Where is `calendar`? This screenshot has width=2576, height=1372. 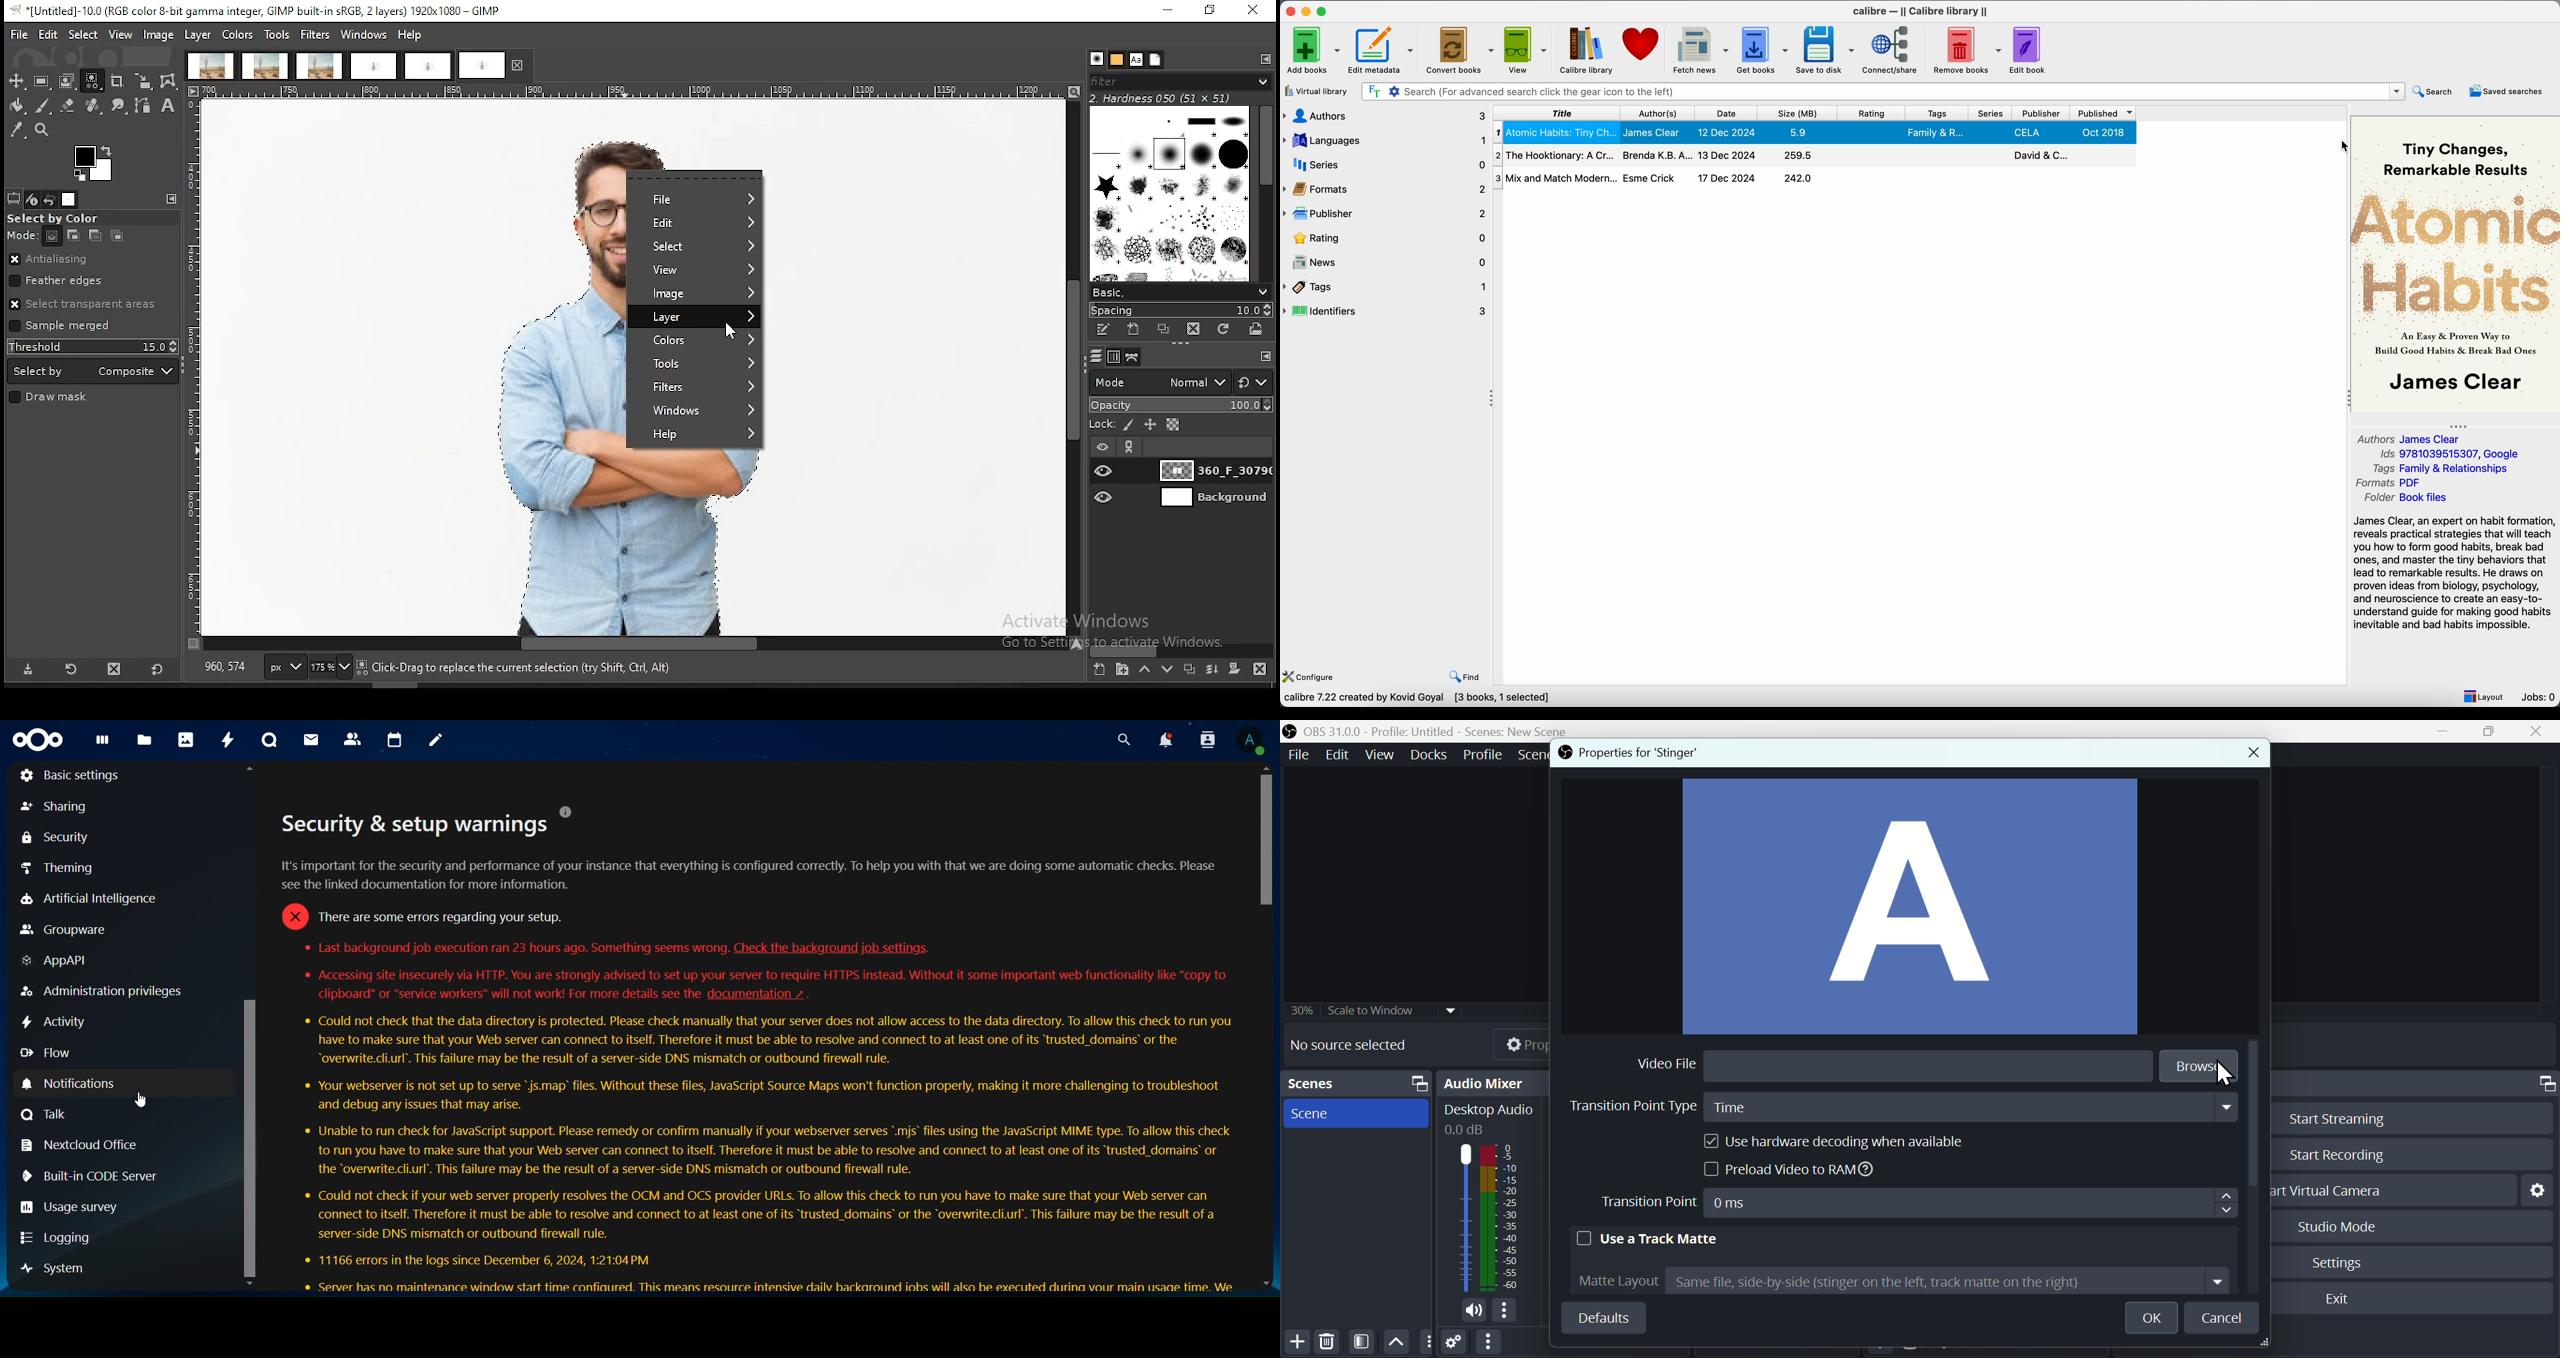
calendar is located at coordinates (393, 739).